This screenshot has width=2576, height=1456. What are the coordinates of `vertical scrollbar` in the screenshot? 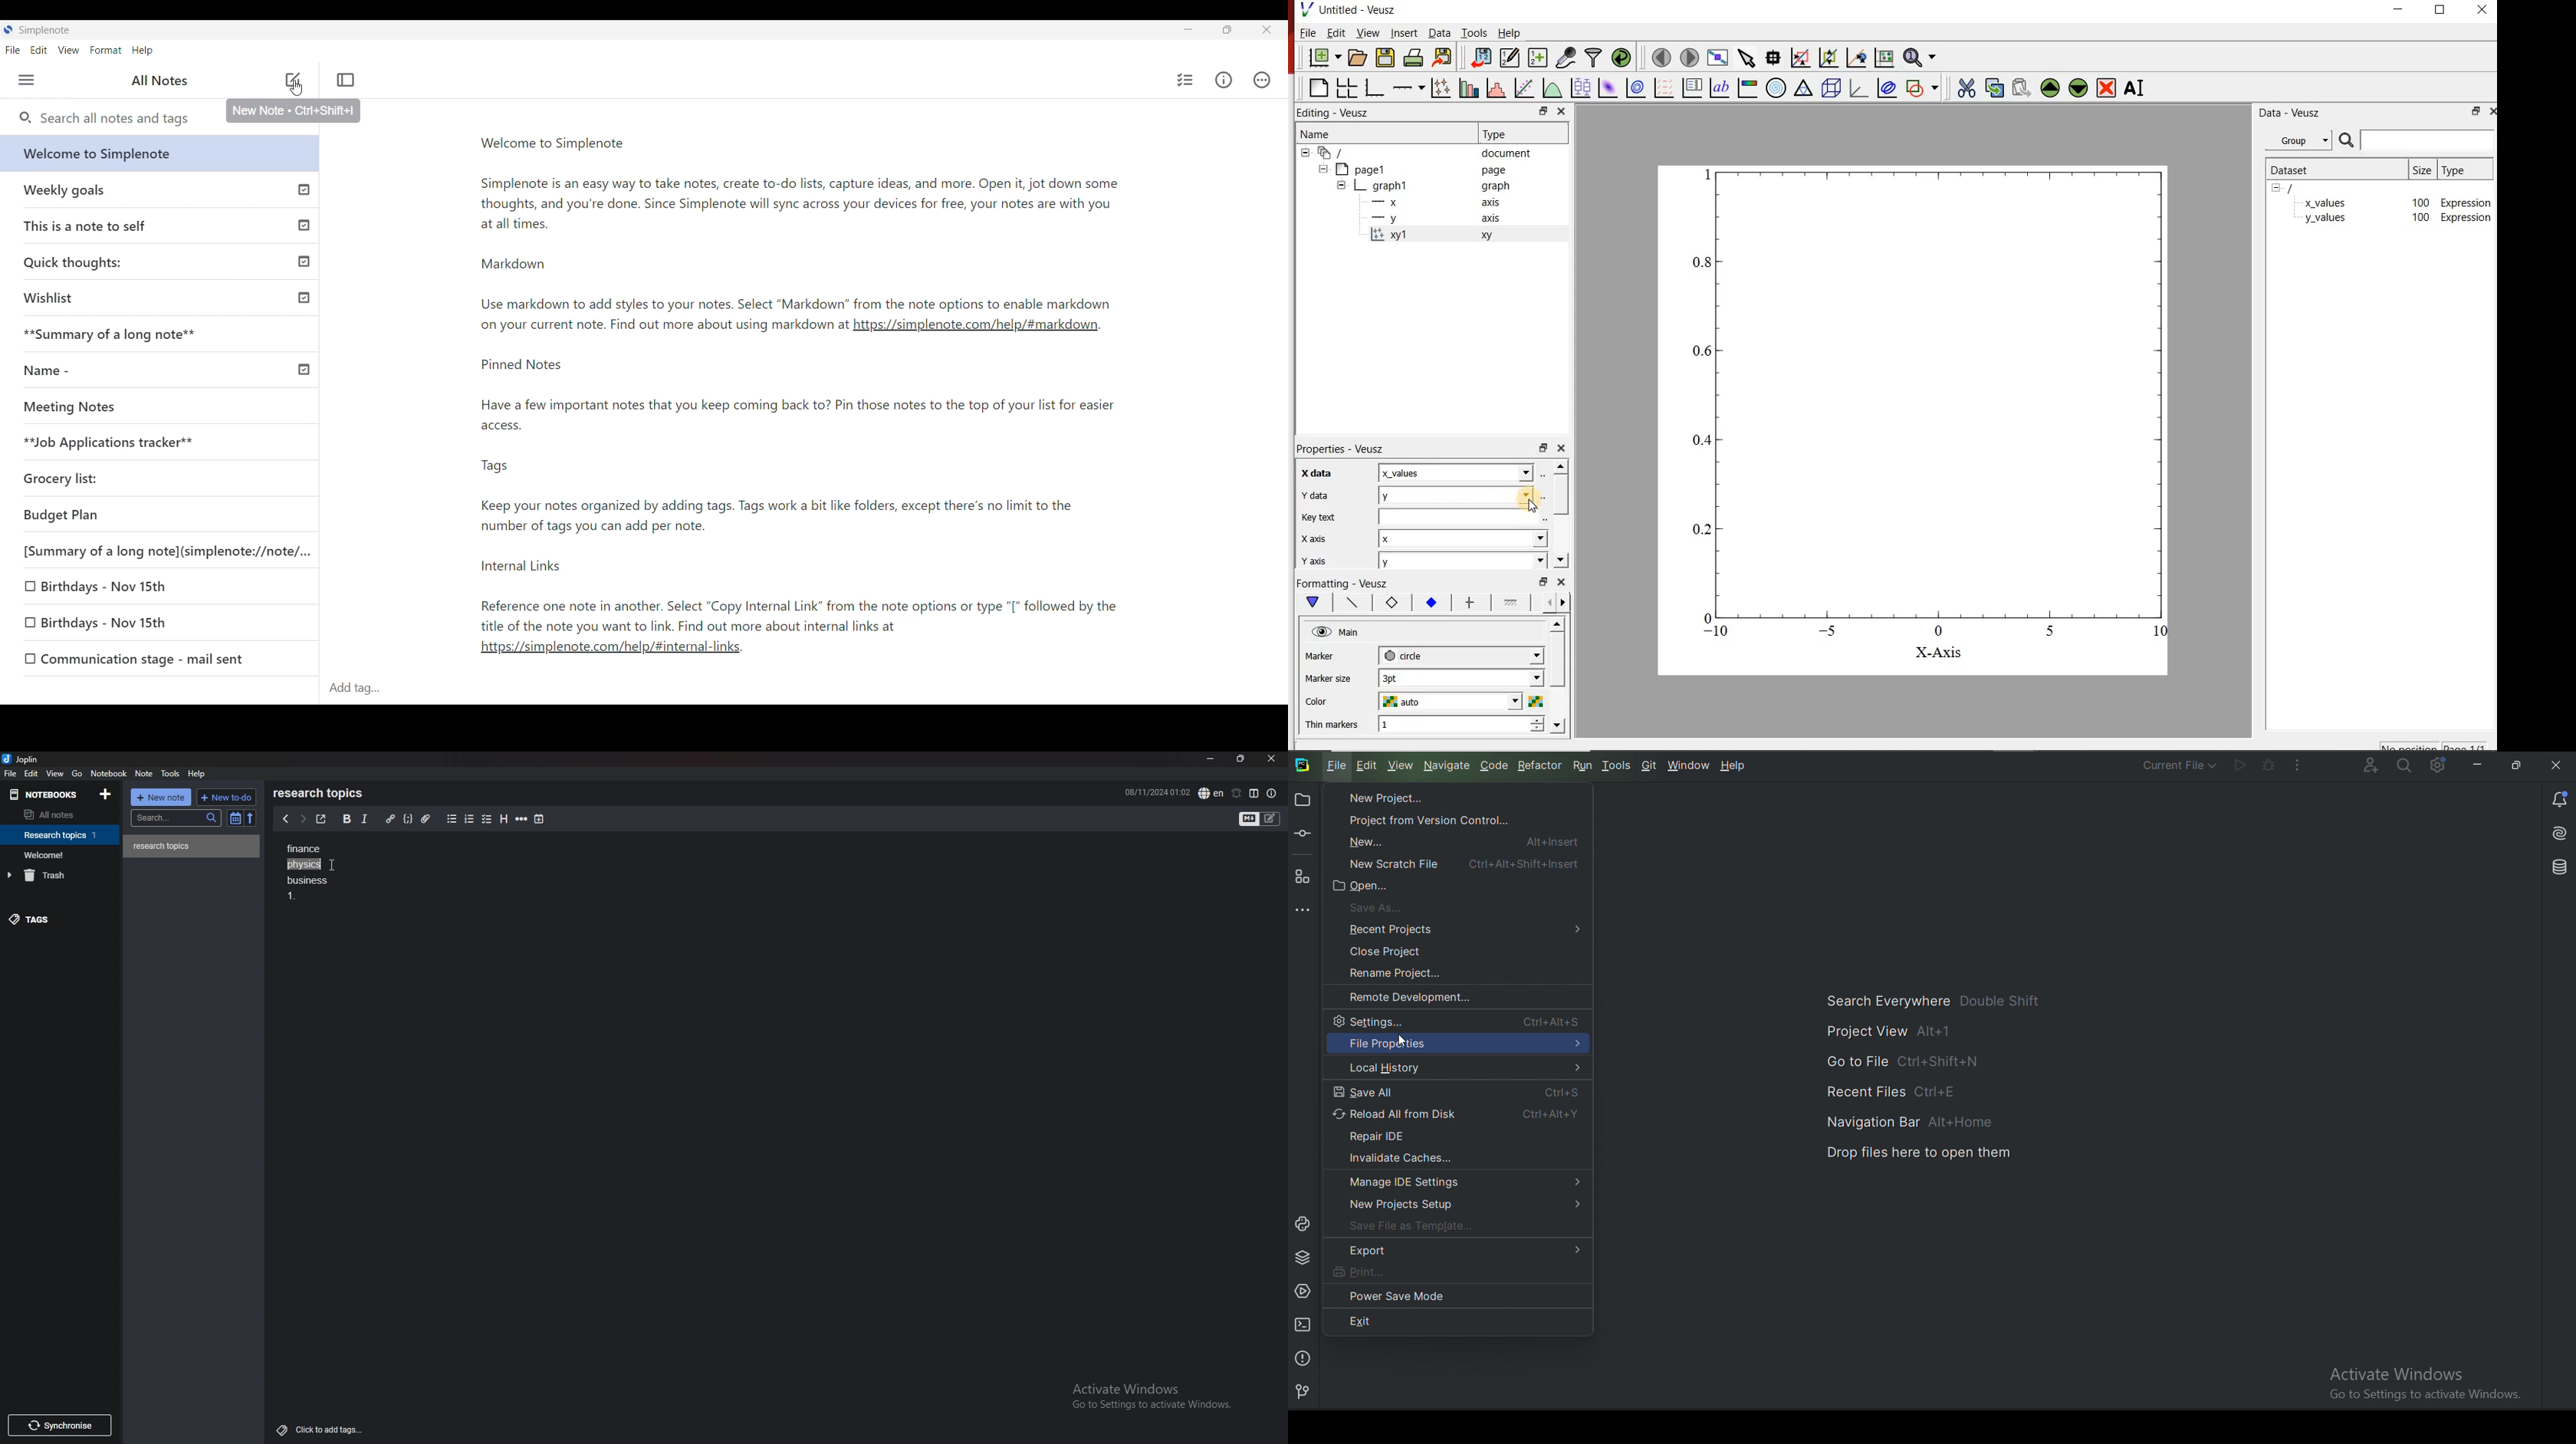 It's located at (1556, 660).